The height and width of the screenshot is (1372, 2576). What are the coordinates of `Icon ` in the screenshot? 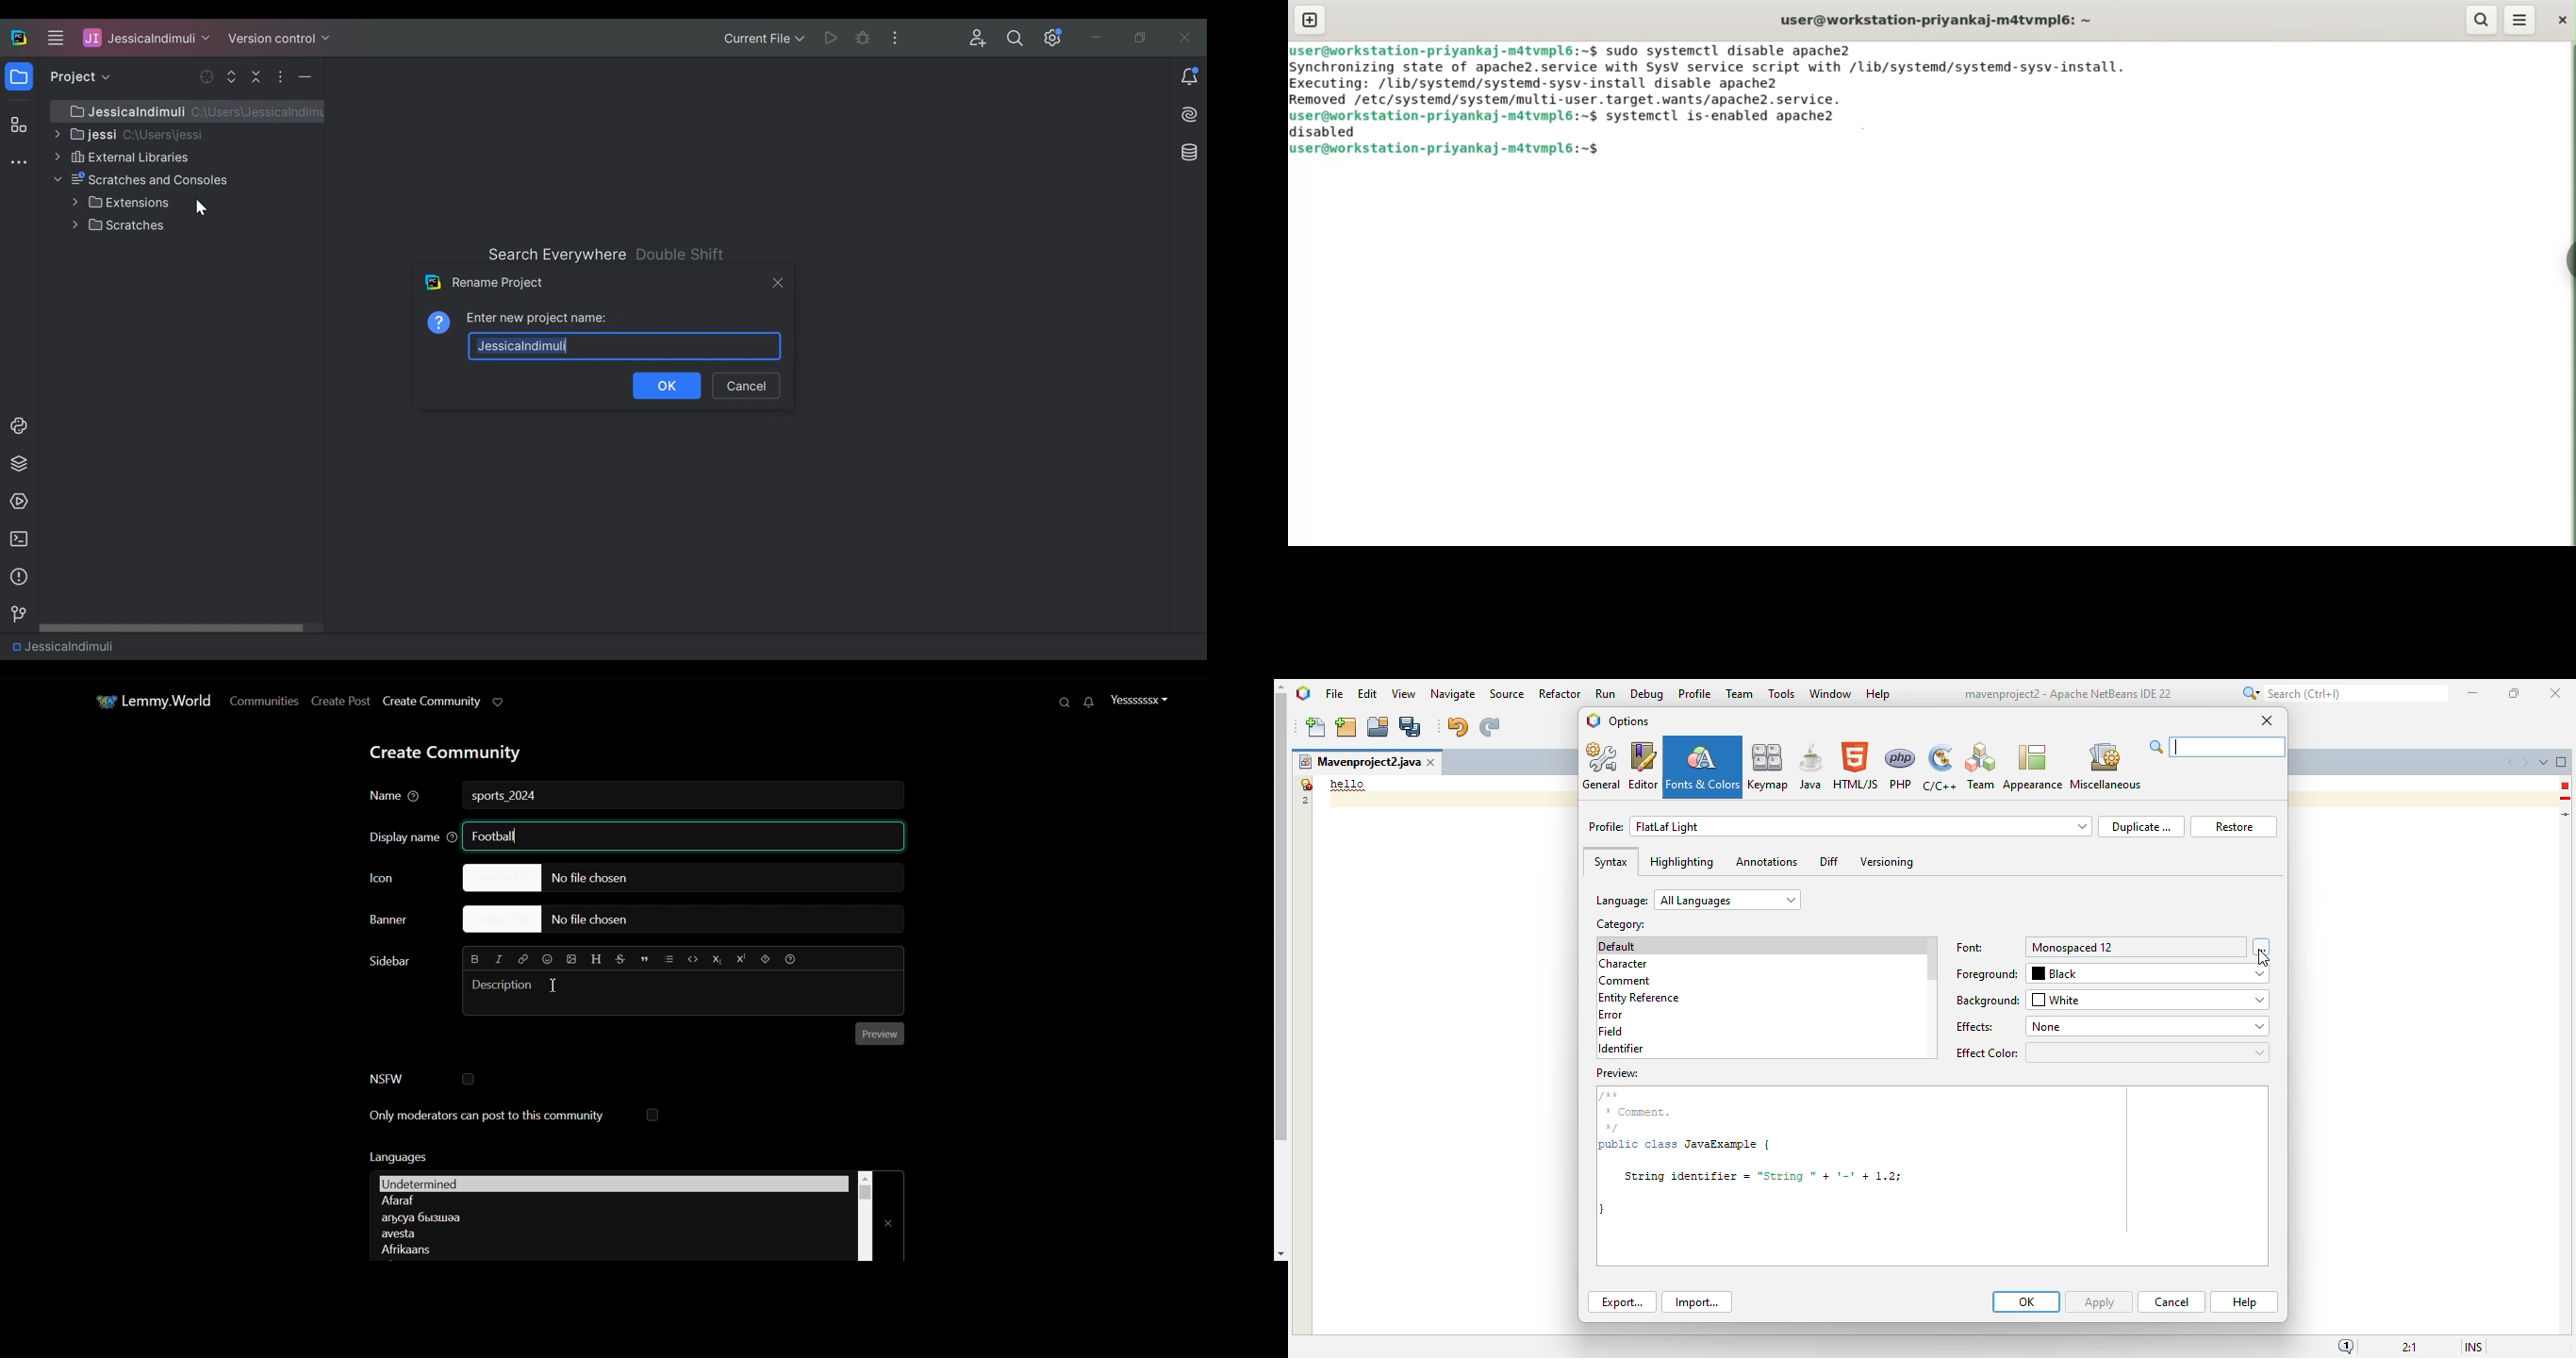 It's located at (402, 877).